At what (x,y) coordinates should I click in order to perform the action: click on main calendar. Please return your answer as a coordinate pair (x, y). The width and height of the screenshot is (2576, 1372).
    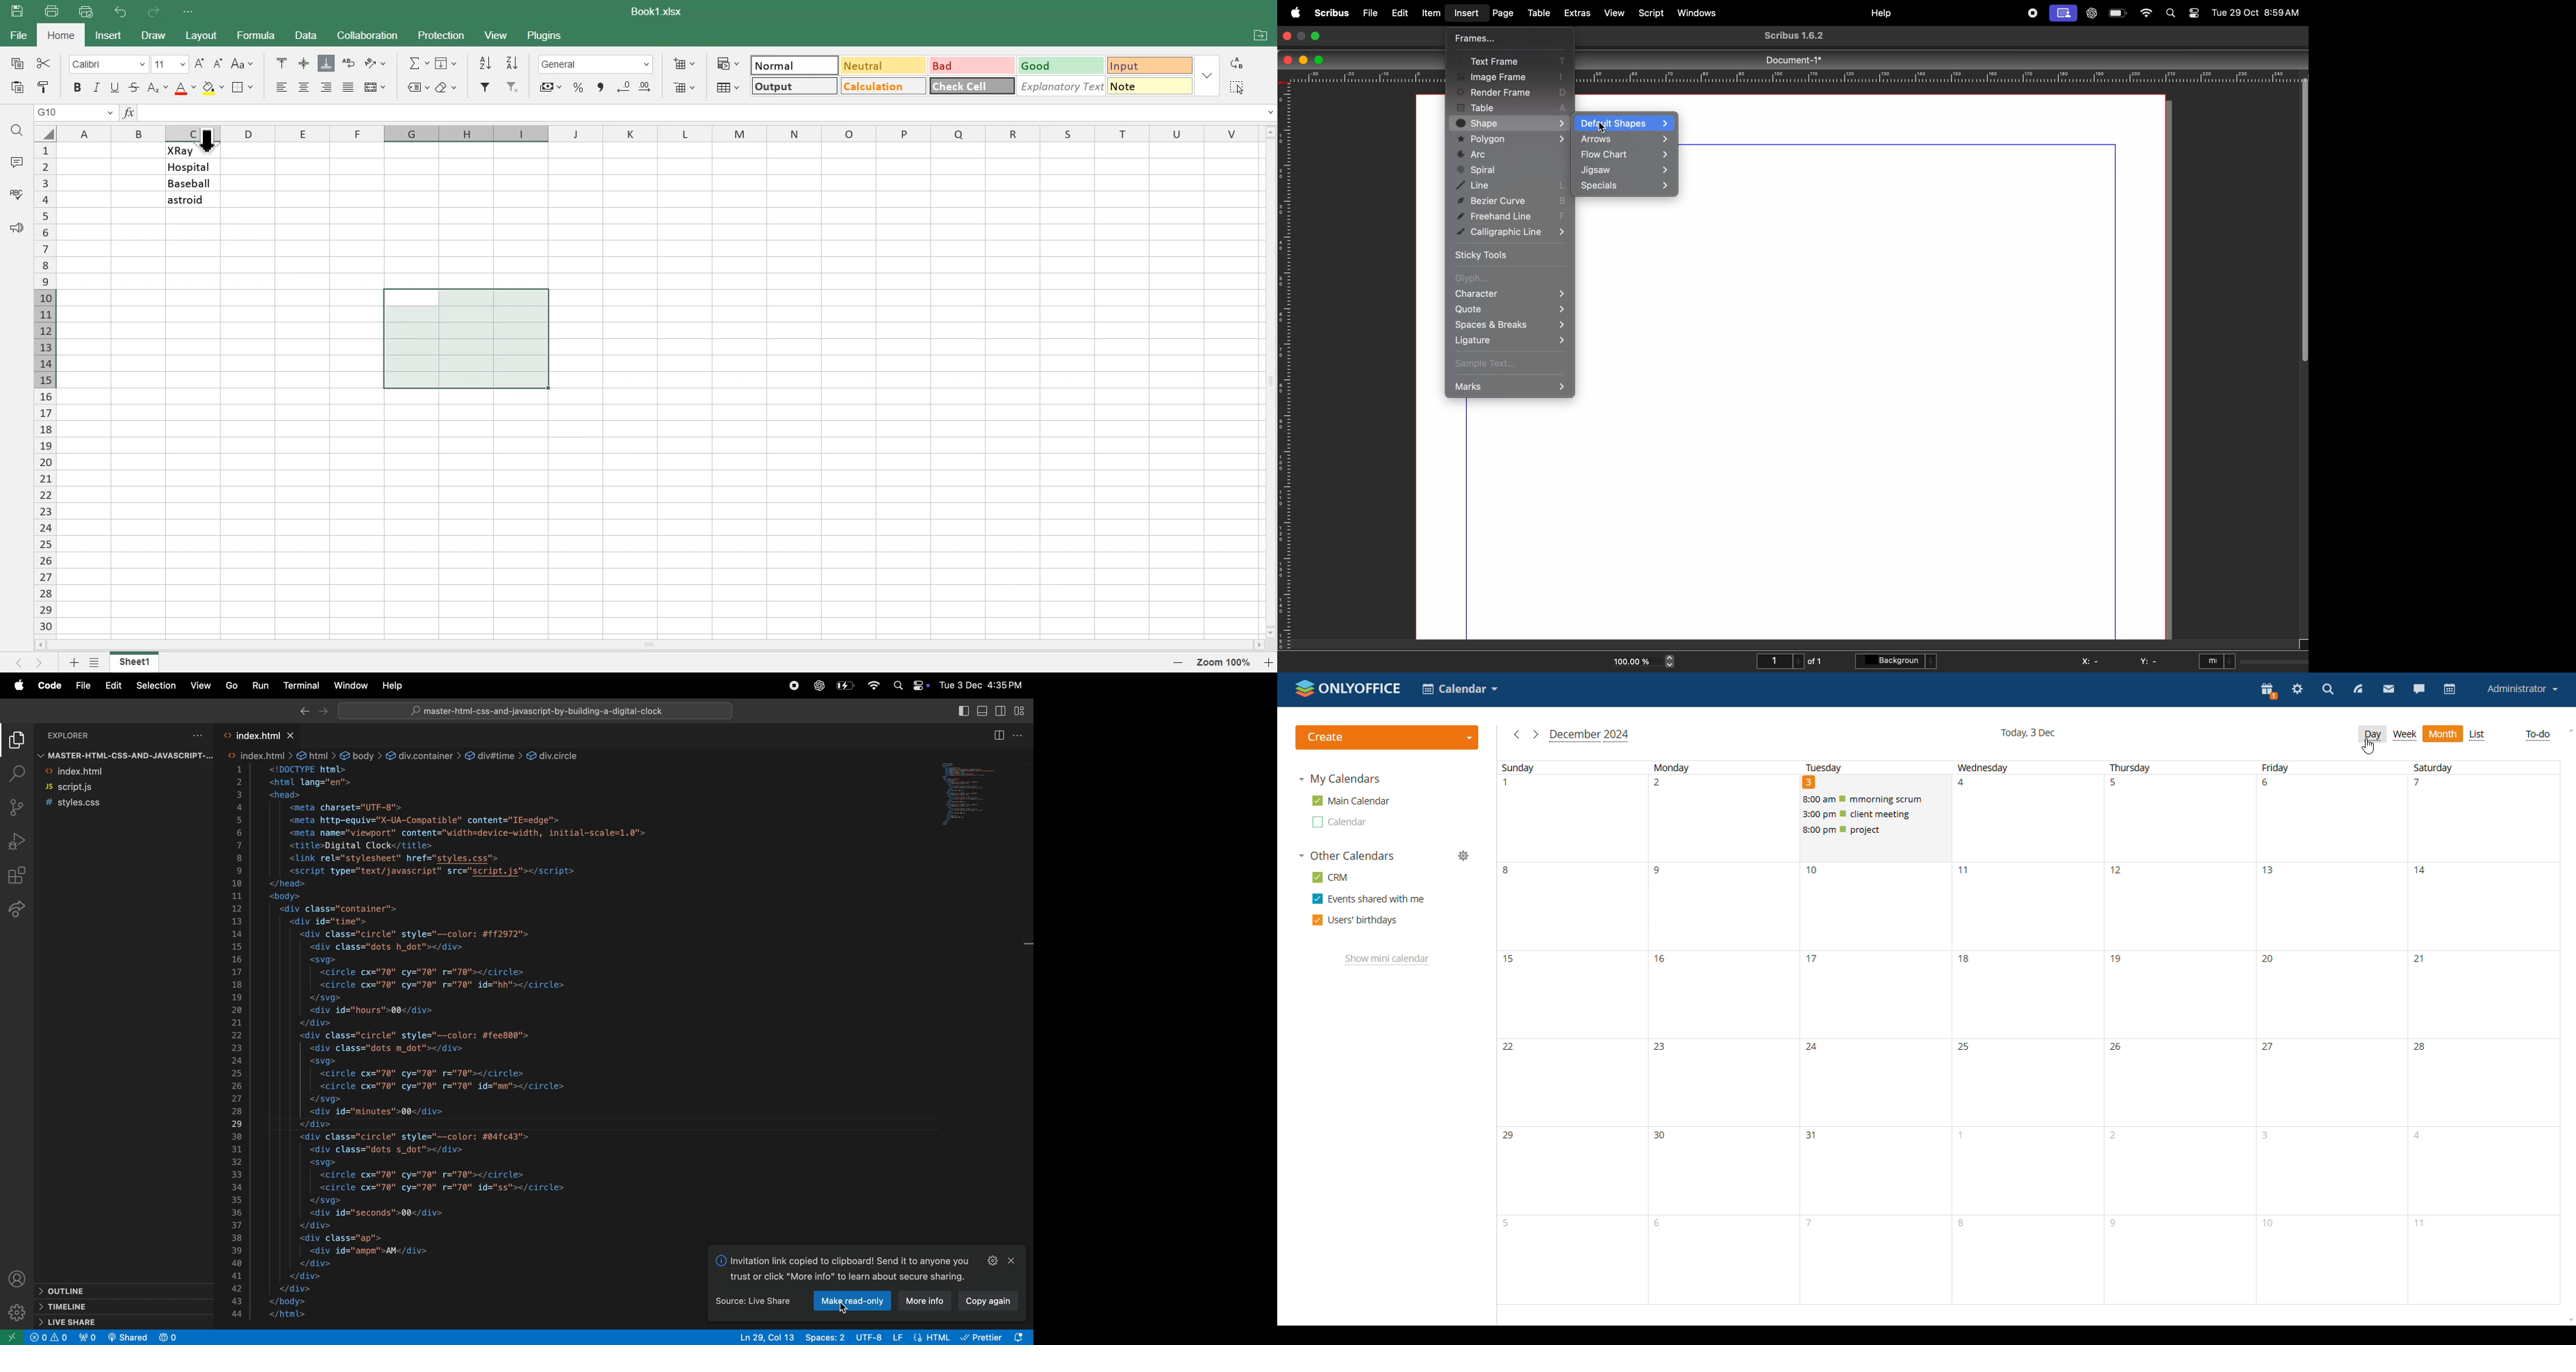
    Looking at the image, I should click on (1350, 801).